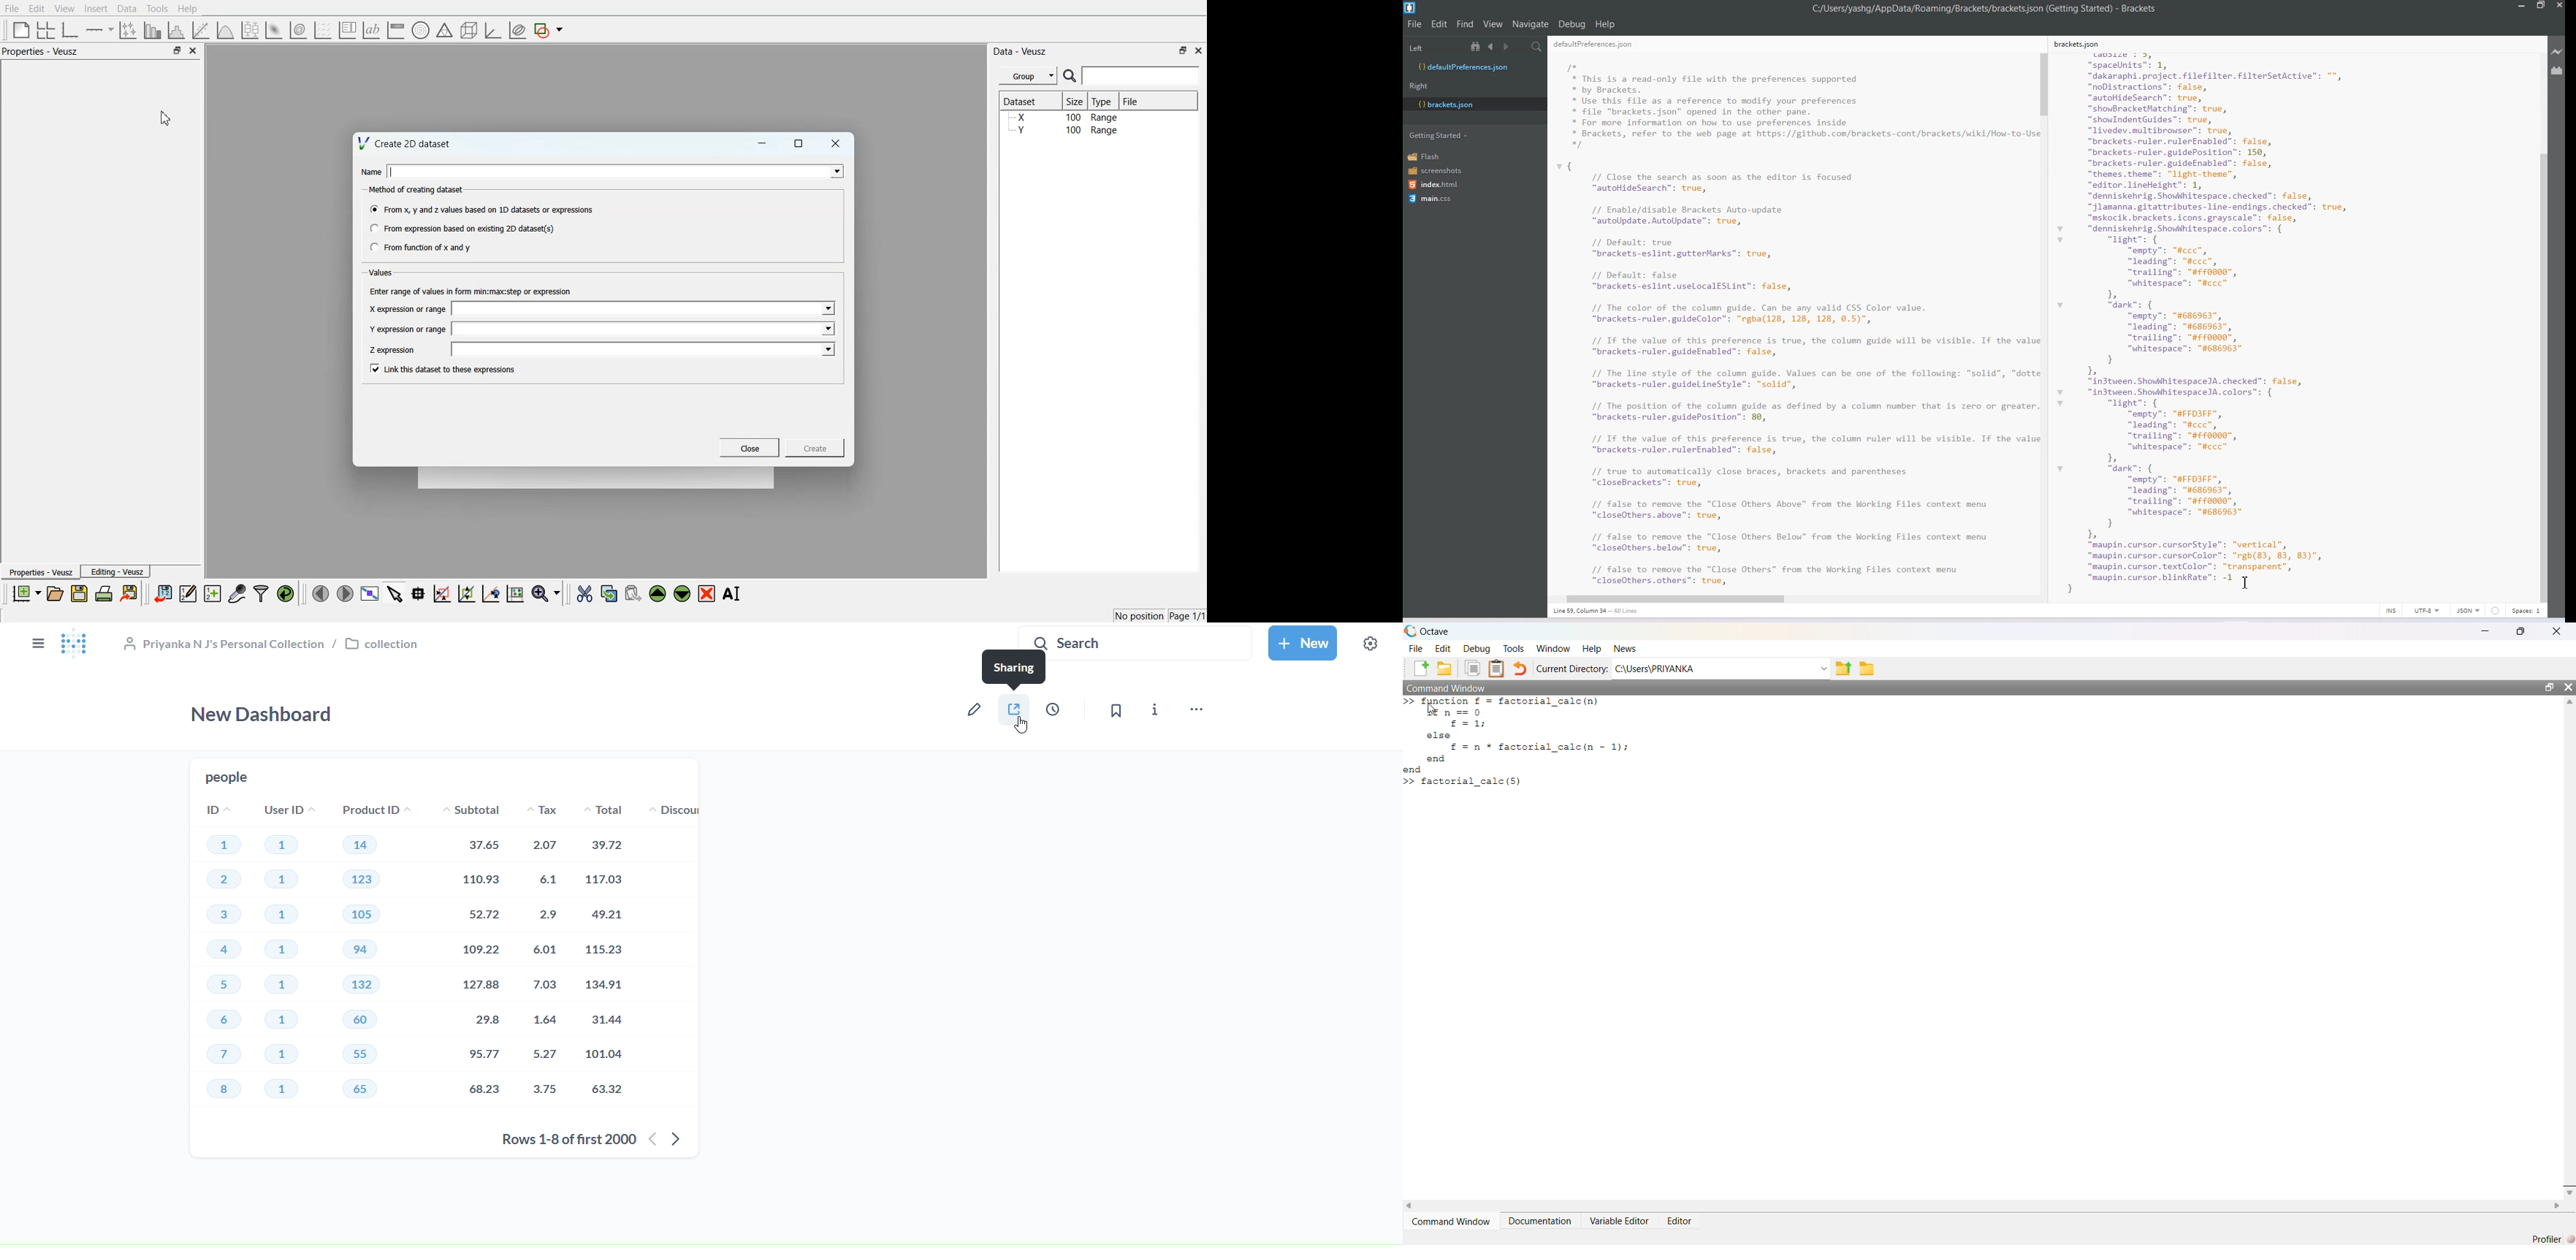 The height and width of the screenshot is (1260, 2576). I want to click on Insert, so click(96, 8).